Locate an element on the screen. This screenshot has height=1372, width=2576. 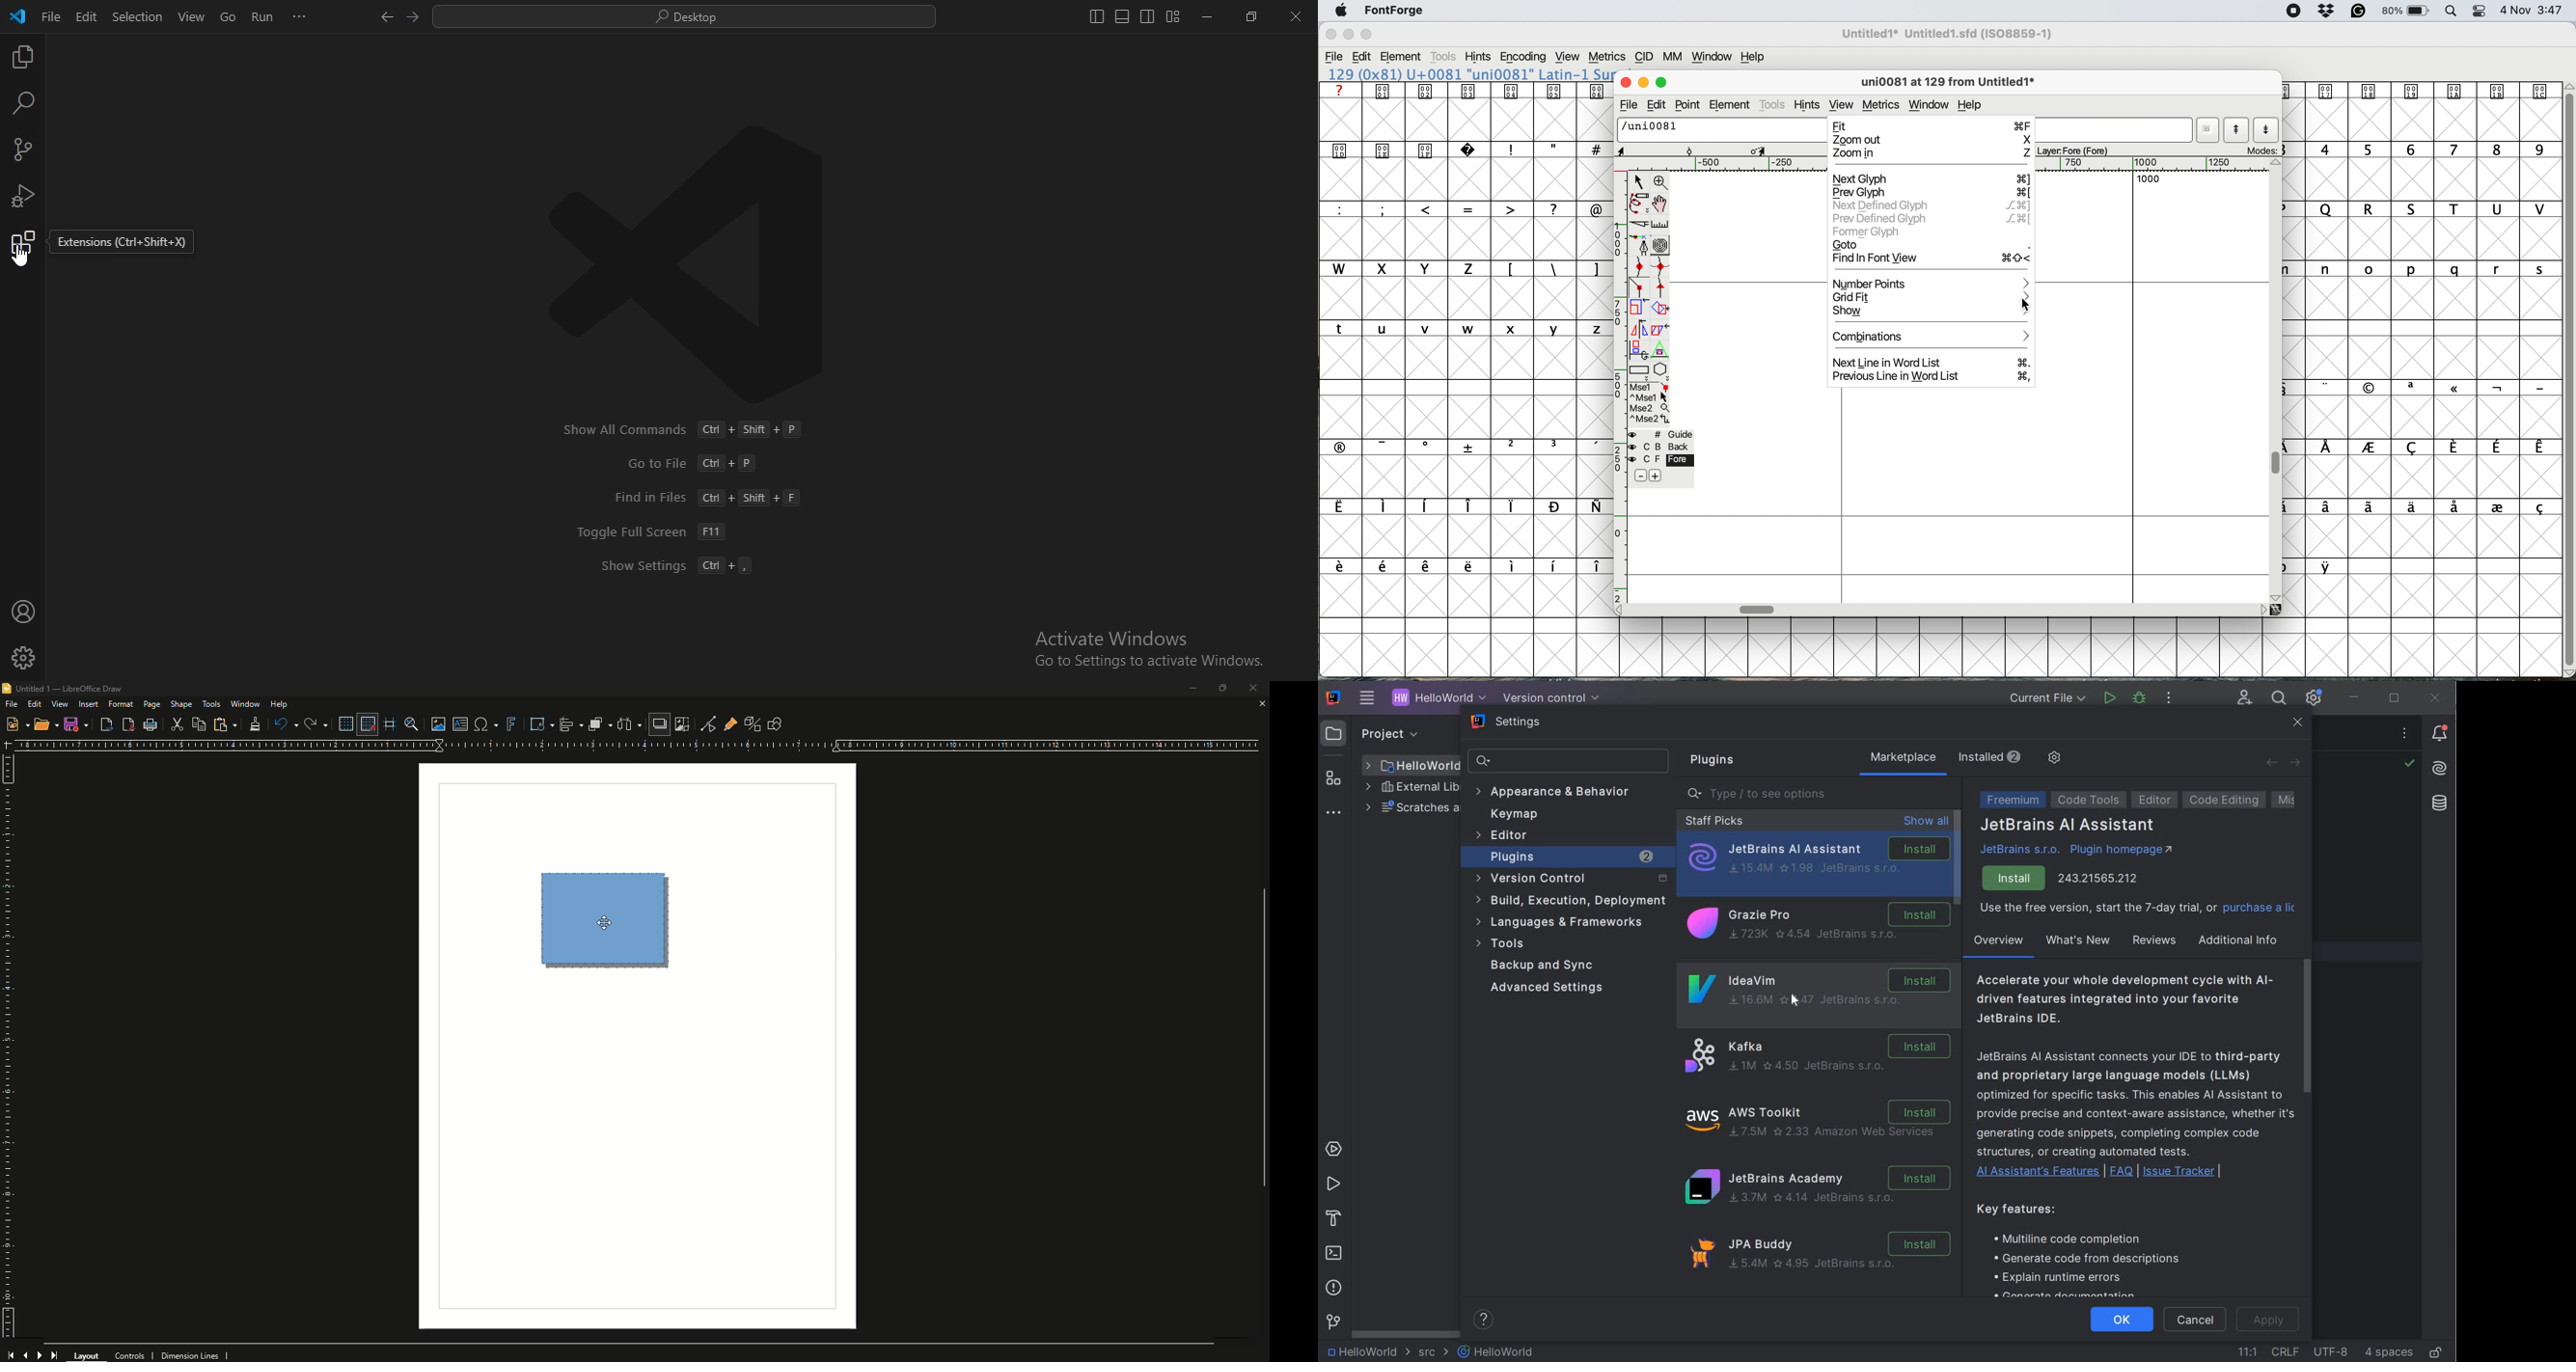
MORE TOOL WINDOWS is located at coordinates (1333, 813).